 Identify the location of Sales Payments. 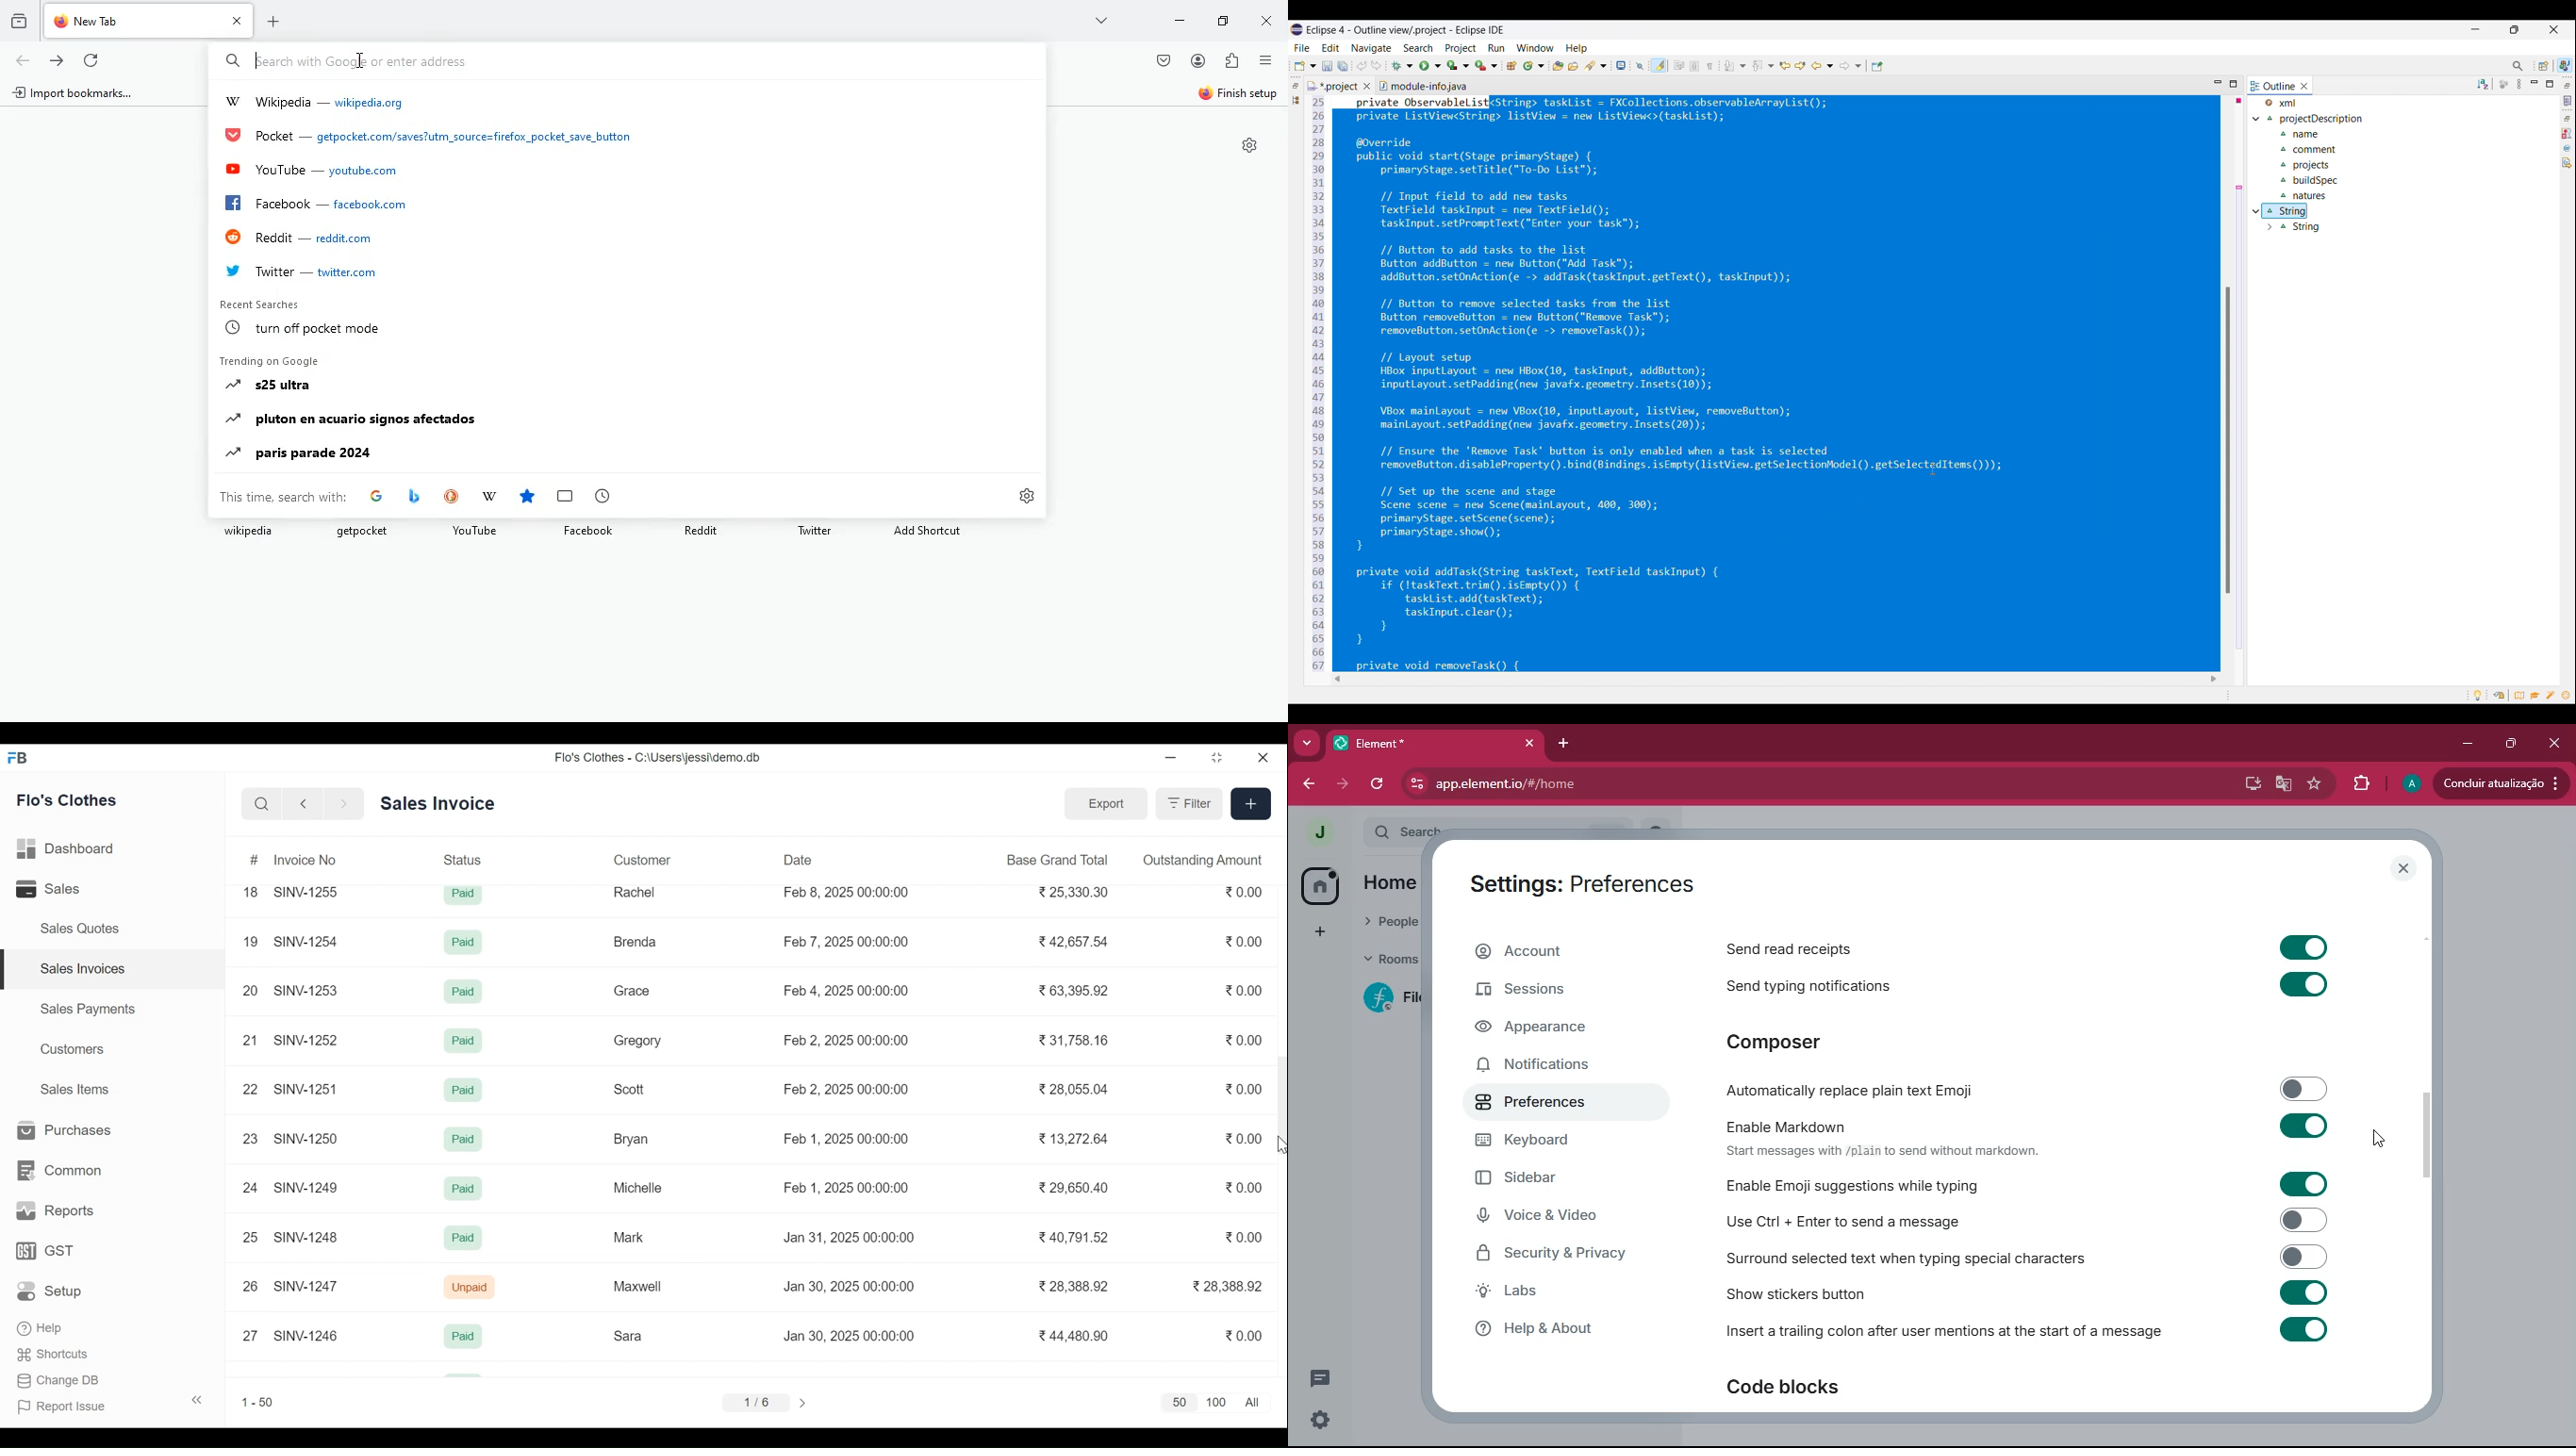
(89, 1008).